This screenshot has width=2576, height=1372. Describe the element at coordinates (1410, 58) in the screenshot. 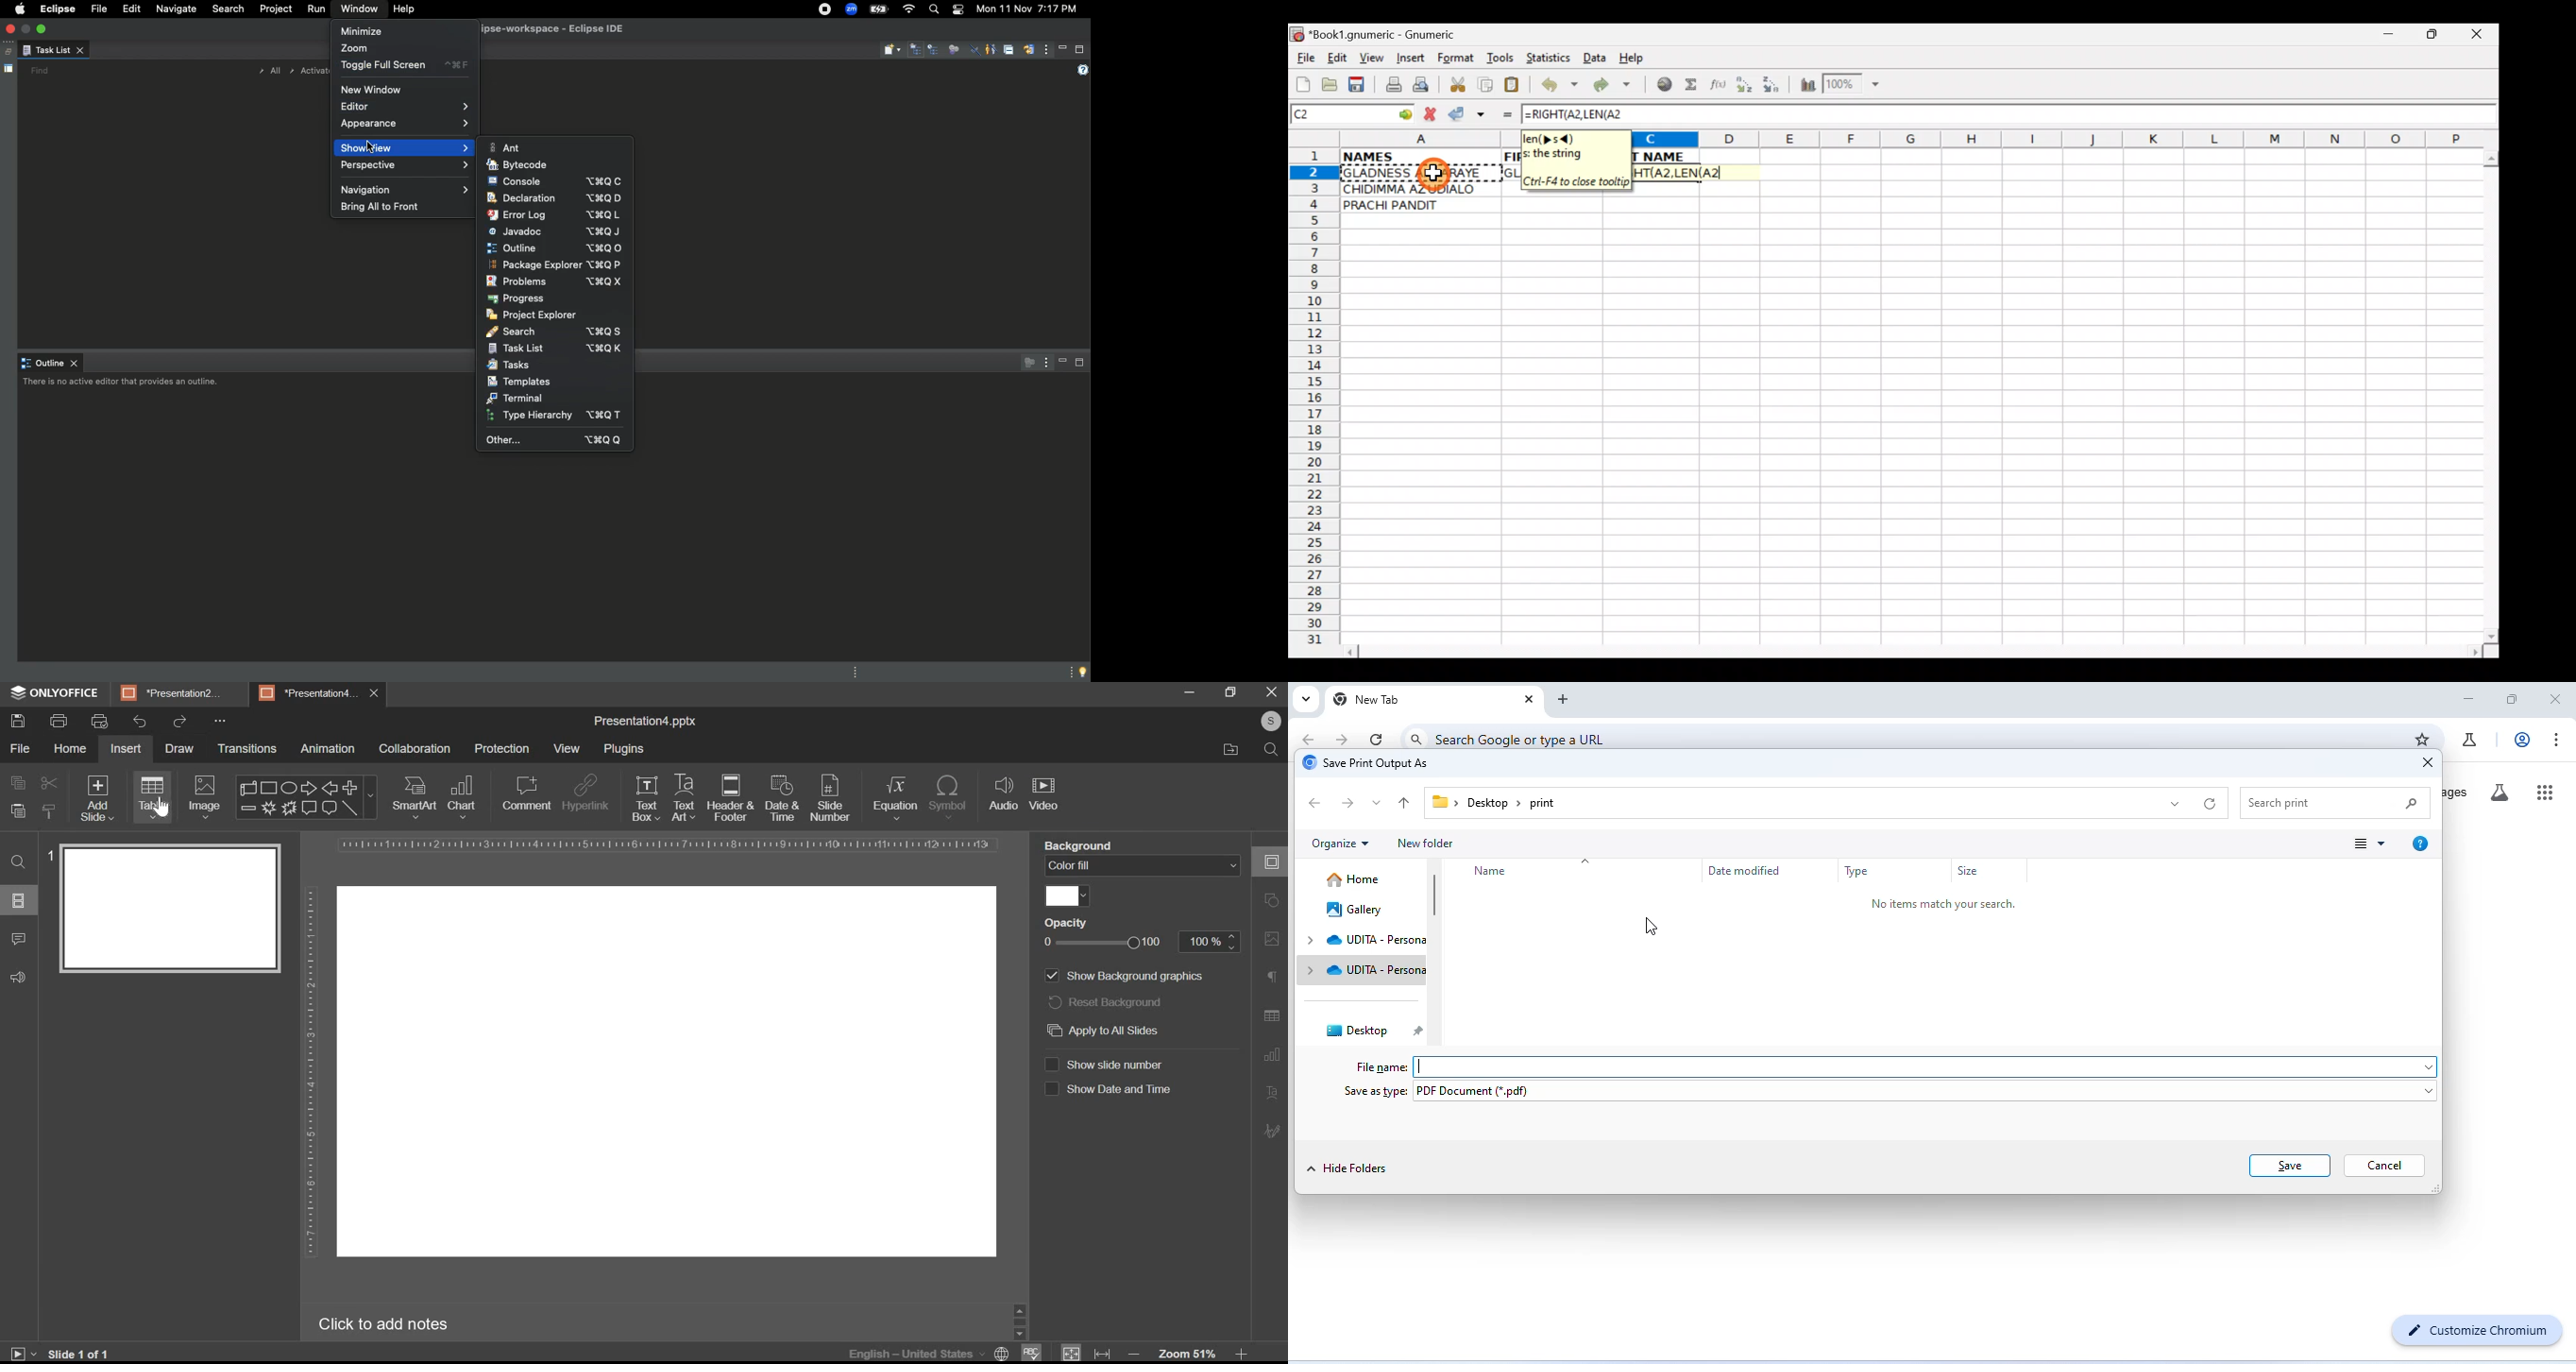

I see `Insert` at that location.